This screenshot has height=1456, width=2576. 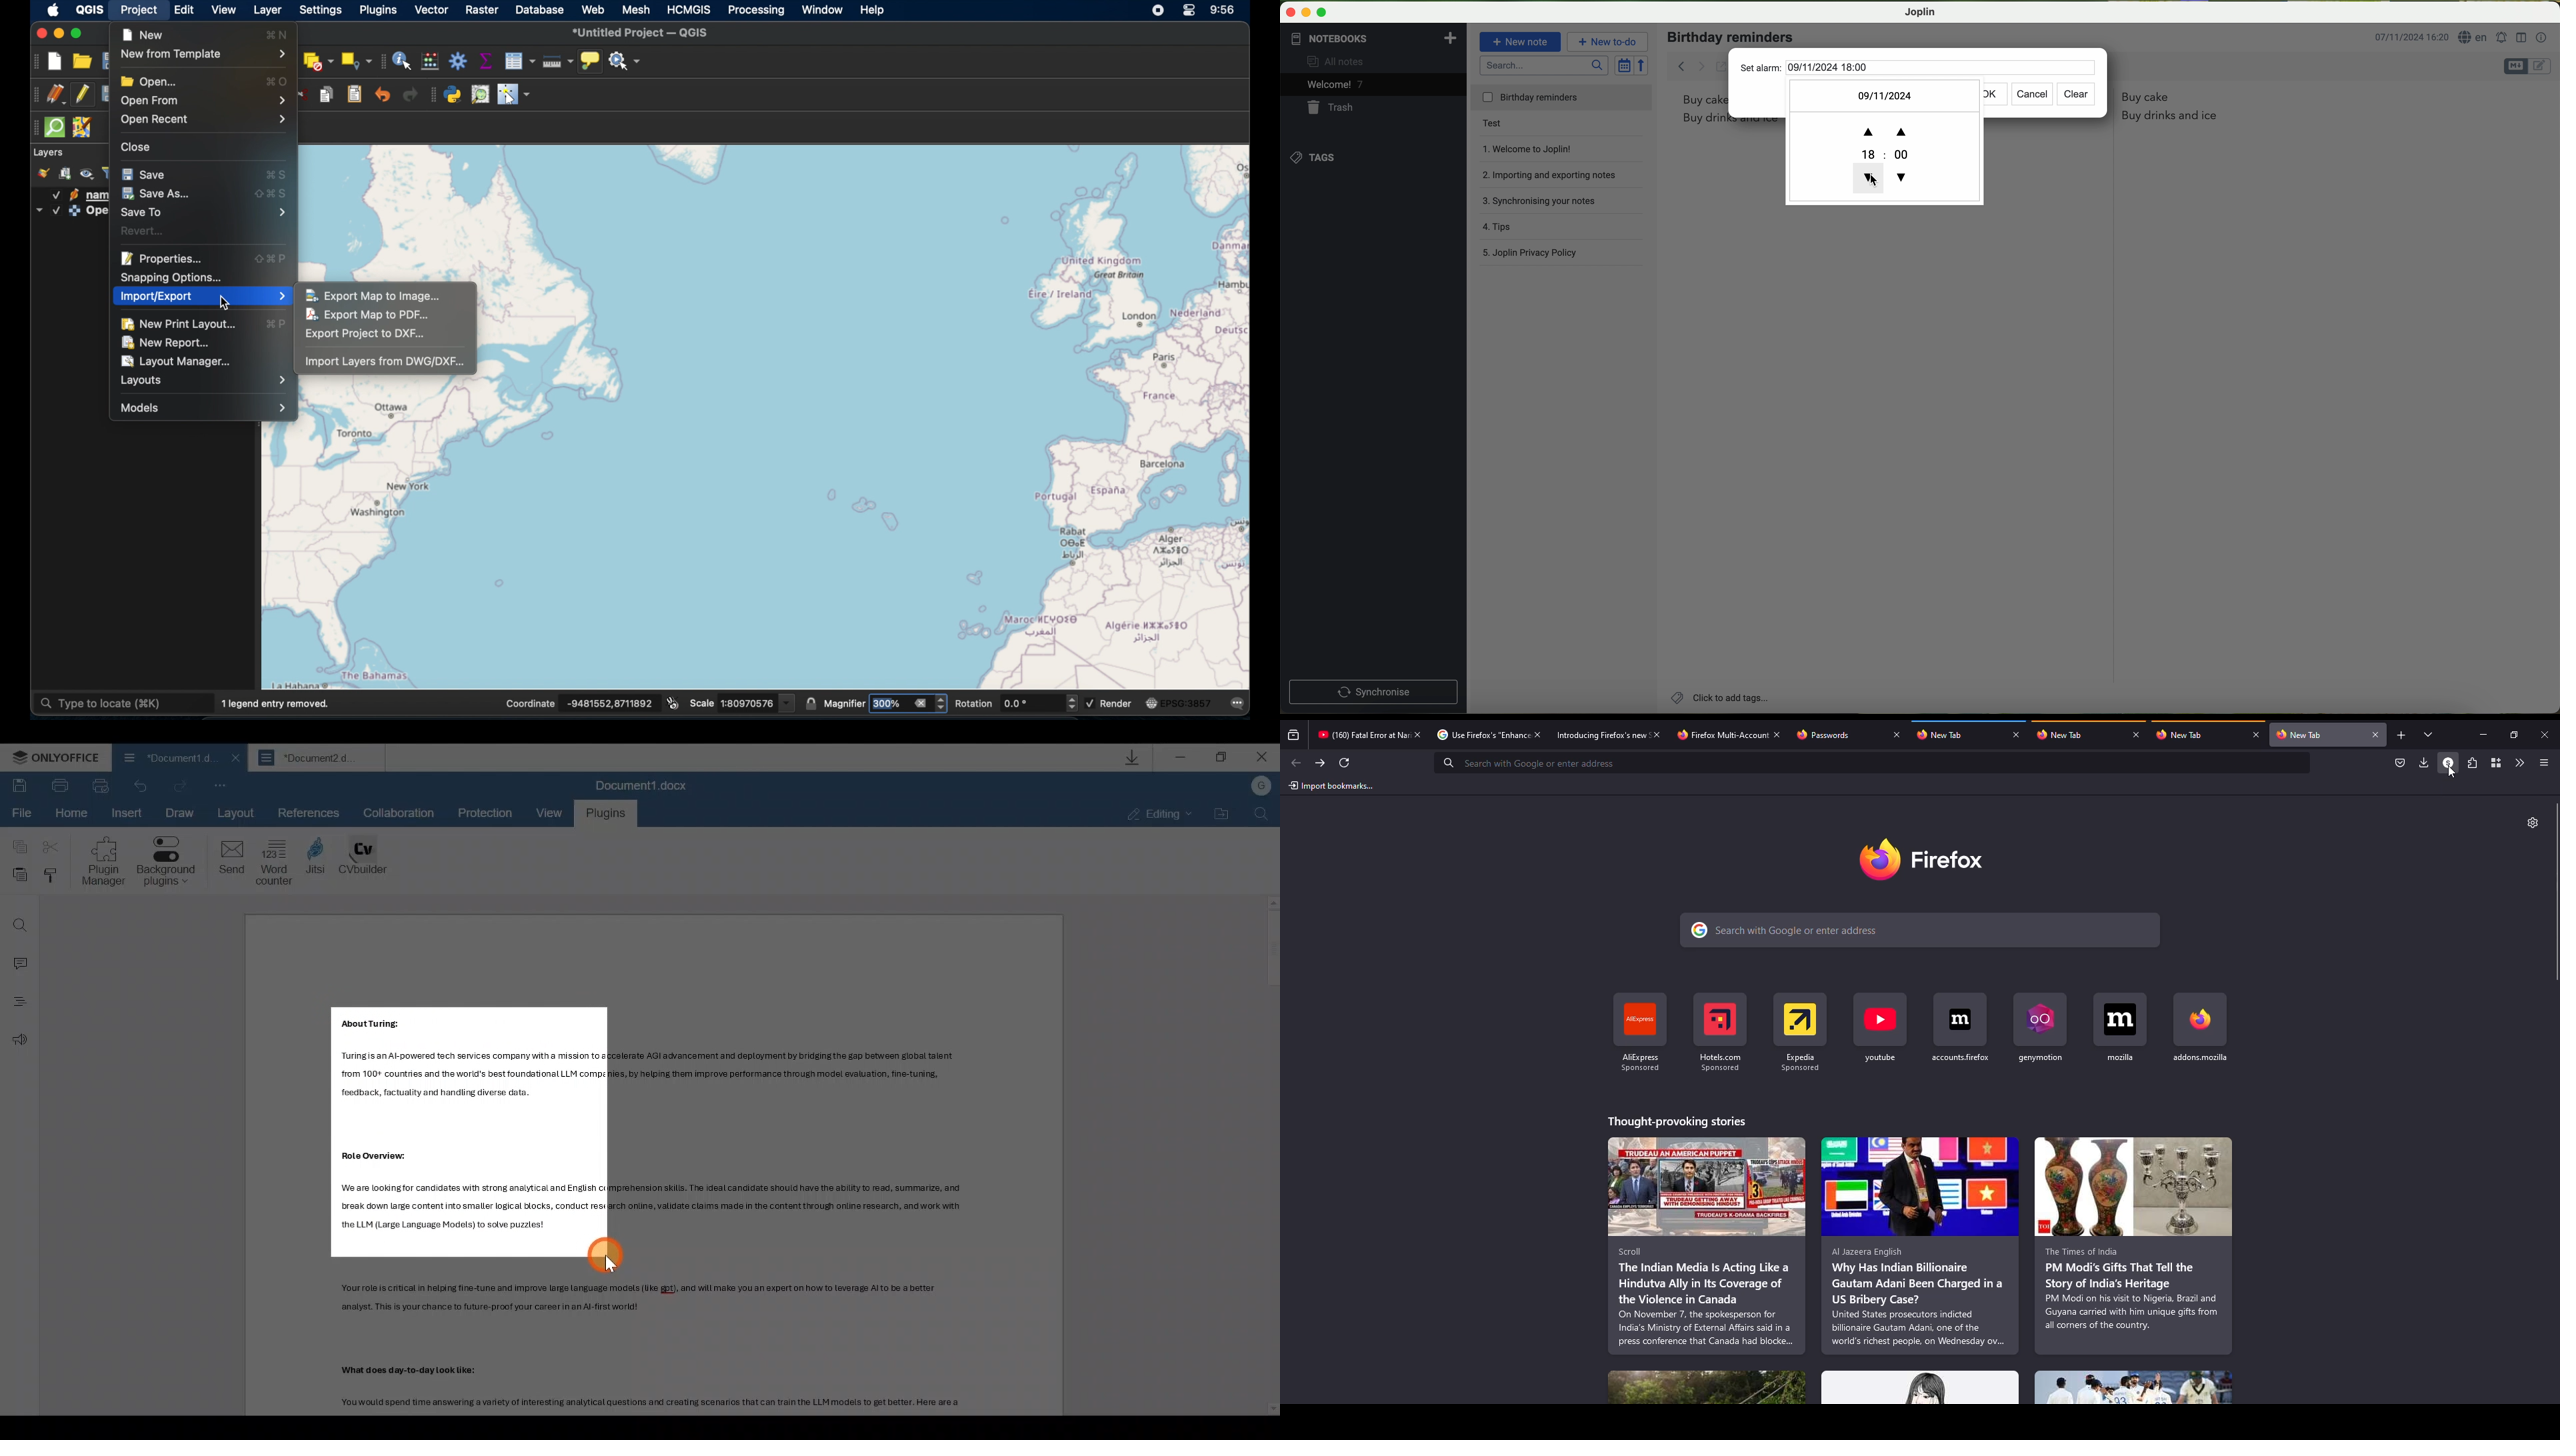 What do you see at coordinates (385, 363) in the screenshot?
I see `import layers from dwg/dxf` at bounding box center [385, 363].